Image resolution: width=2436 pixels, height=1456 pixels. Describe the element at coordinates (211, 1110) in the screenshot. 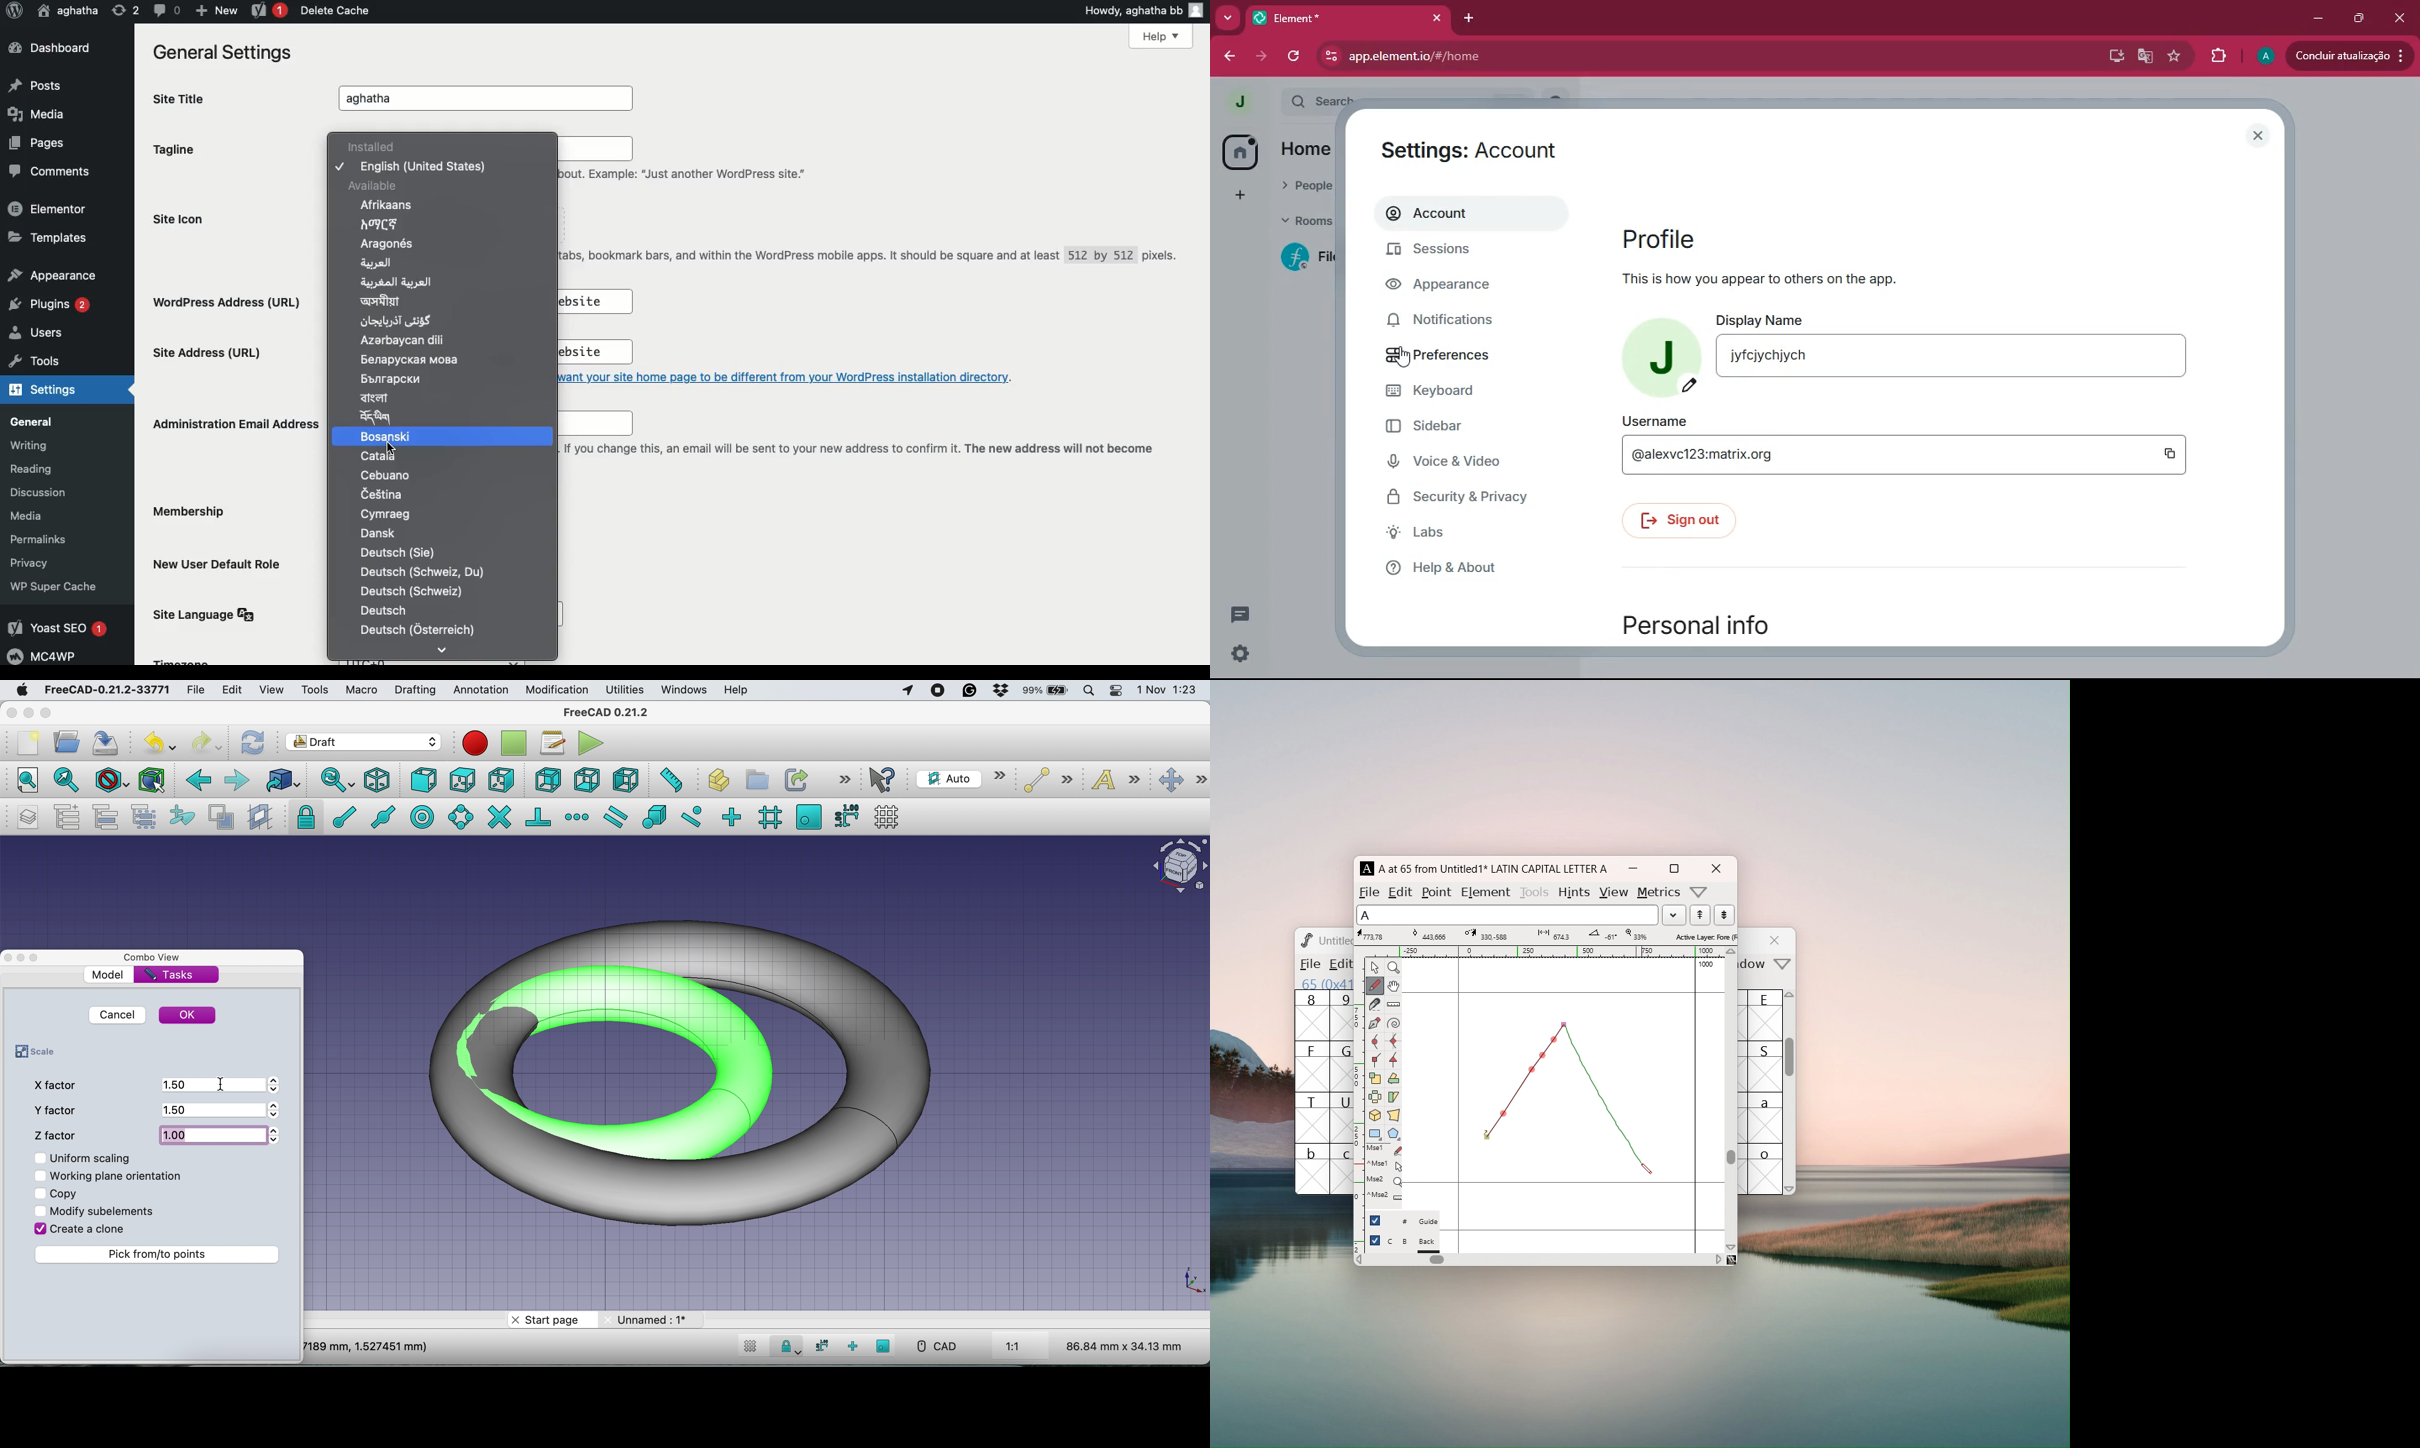

I see `1.5` at that location.